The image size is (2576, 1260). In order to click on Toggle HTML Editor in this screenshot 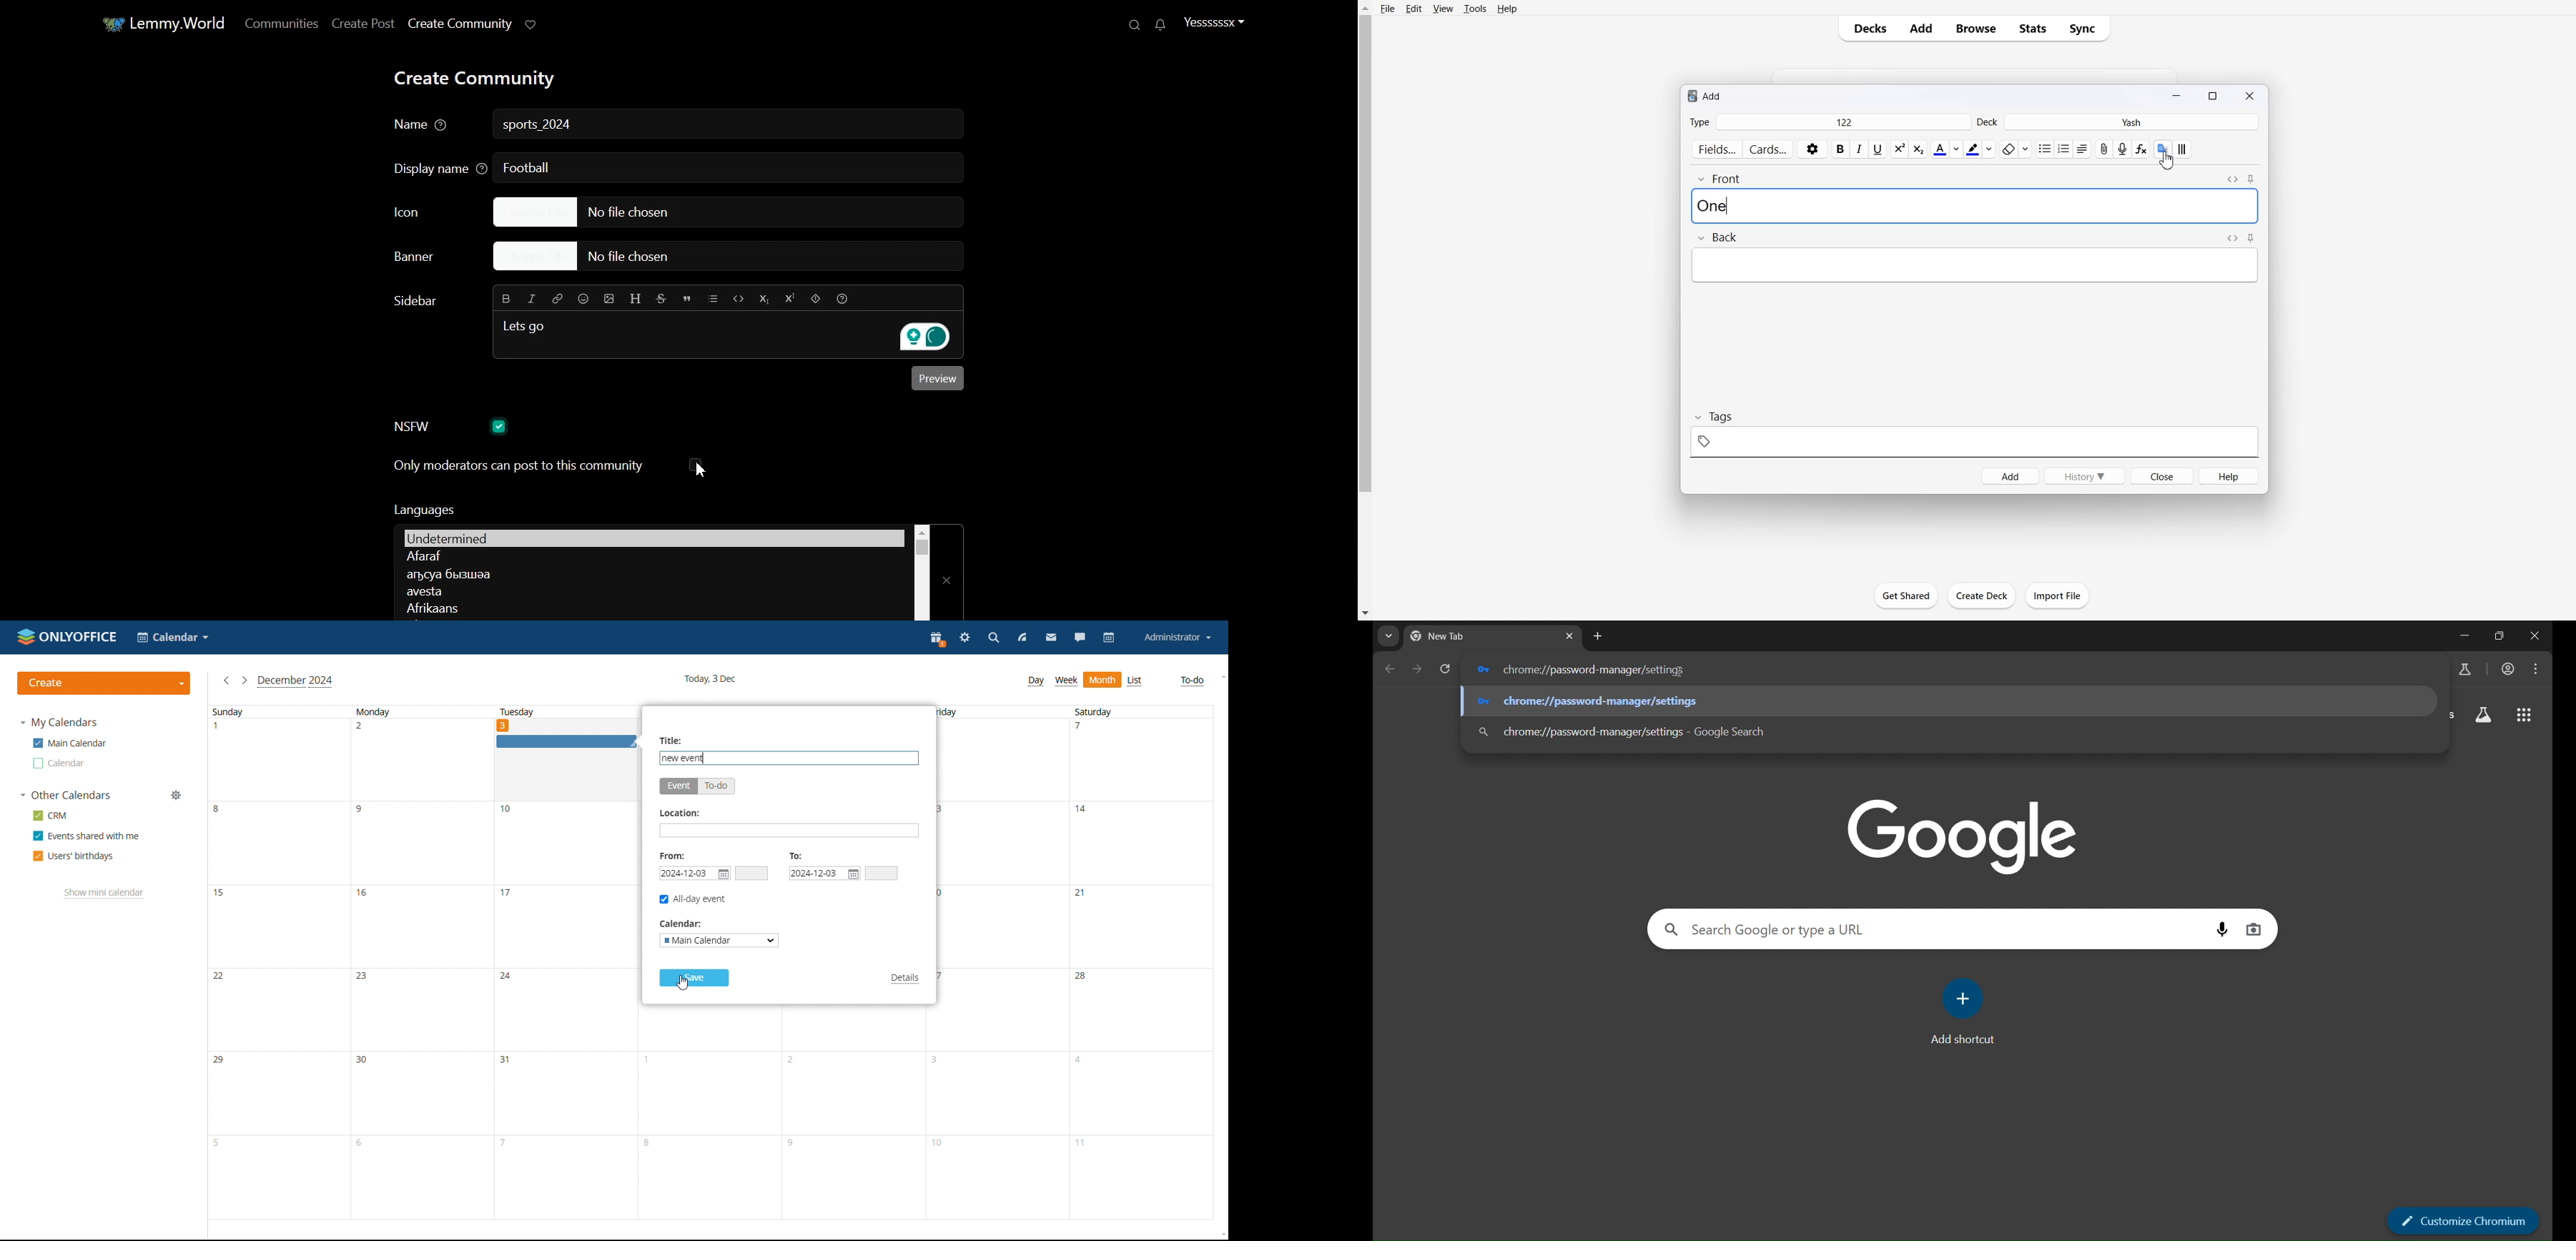, I will do `click(2230, 238)`.